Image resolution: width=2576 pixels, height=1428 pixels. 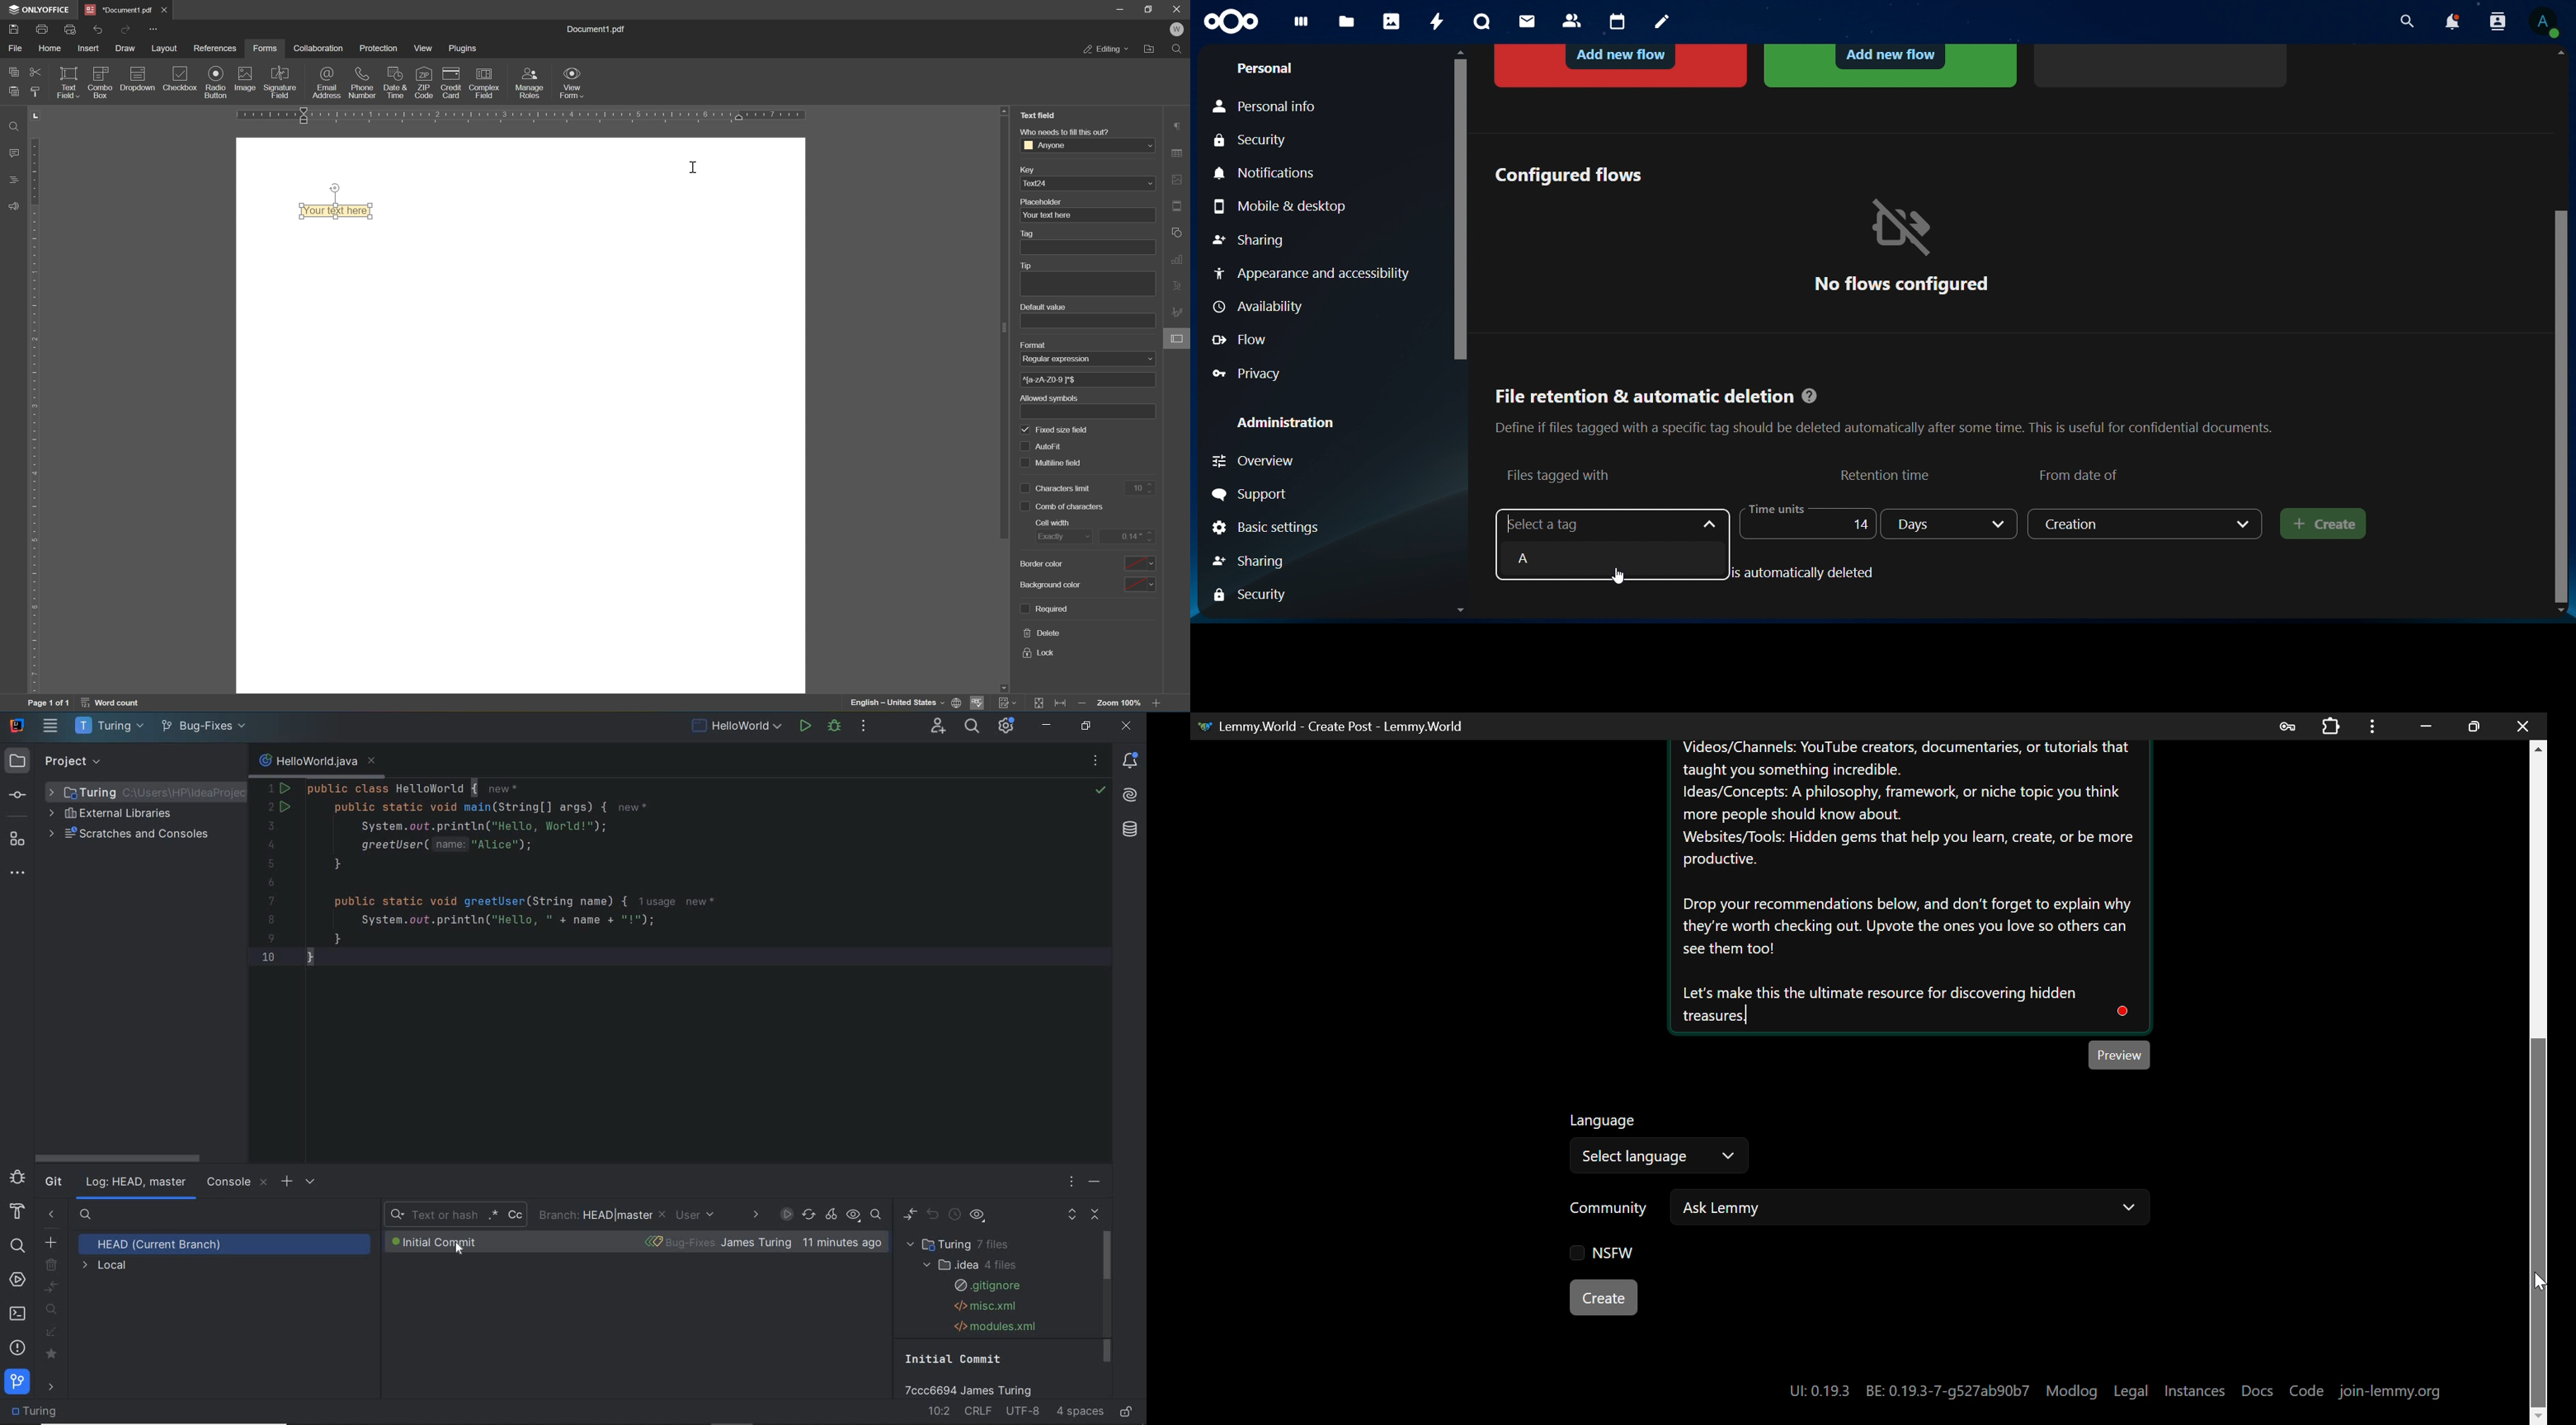 What do you see at coordinates (1282, 461) in the screenshot?
I see `overview` at bounding box center [1282, 461].